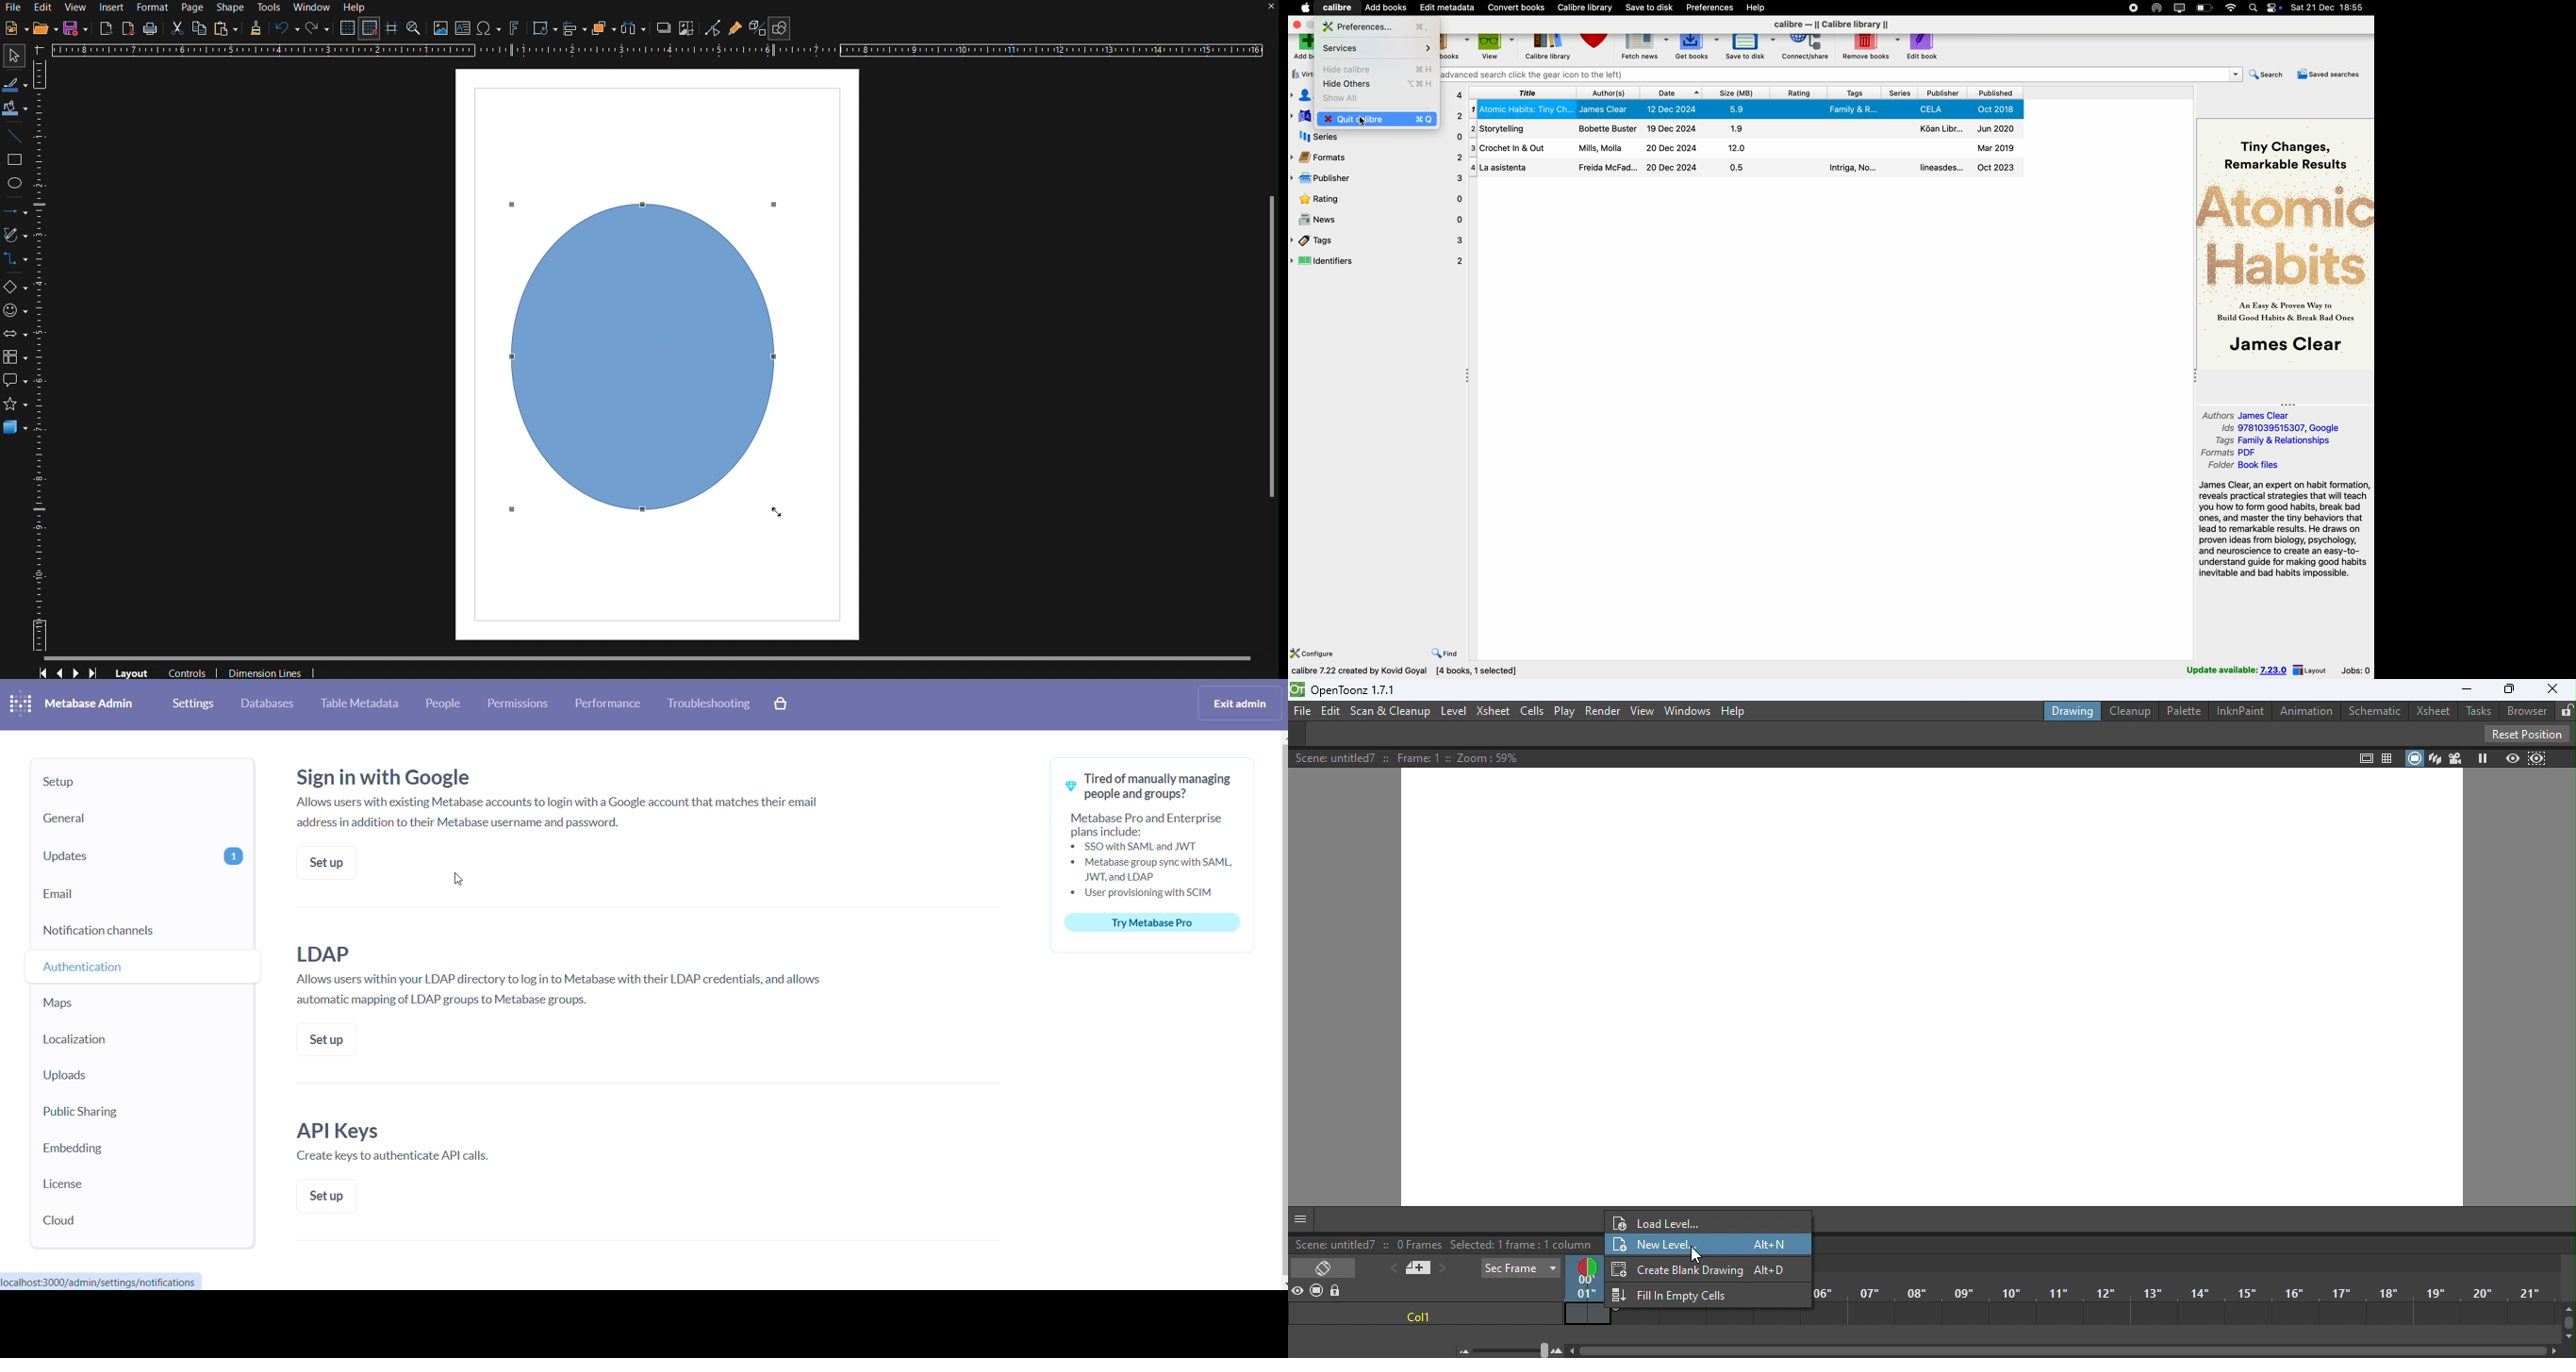  Describe the element at coordinates (1585, 1266) in the screenshot. I see `Double click to toggle onion skin` at that location.